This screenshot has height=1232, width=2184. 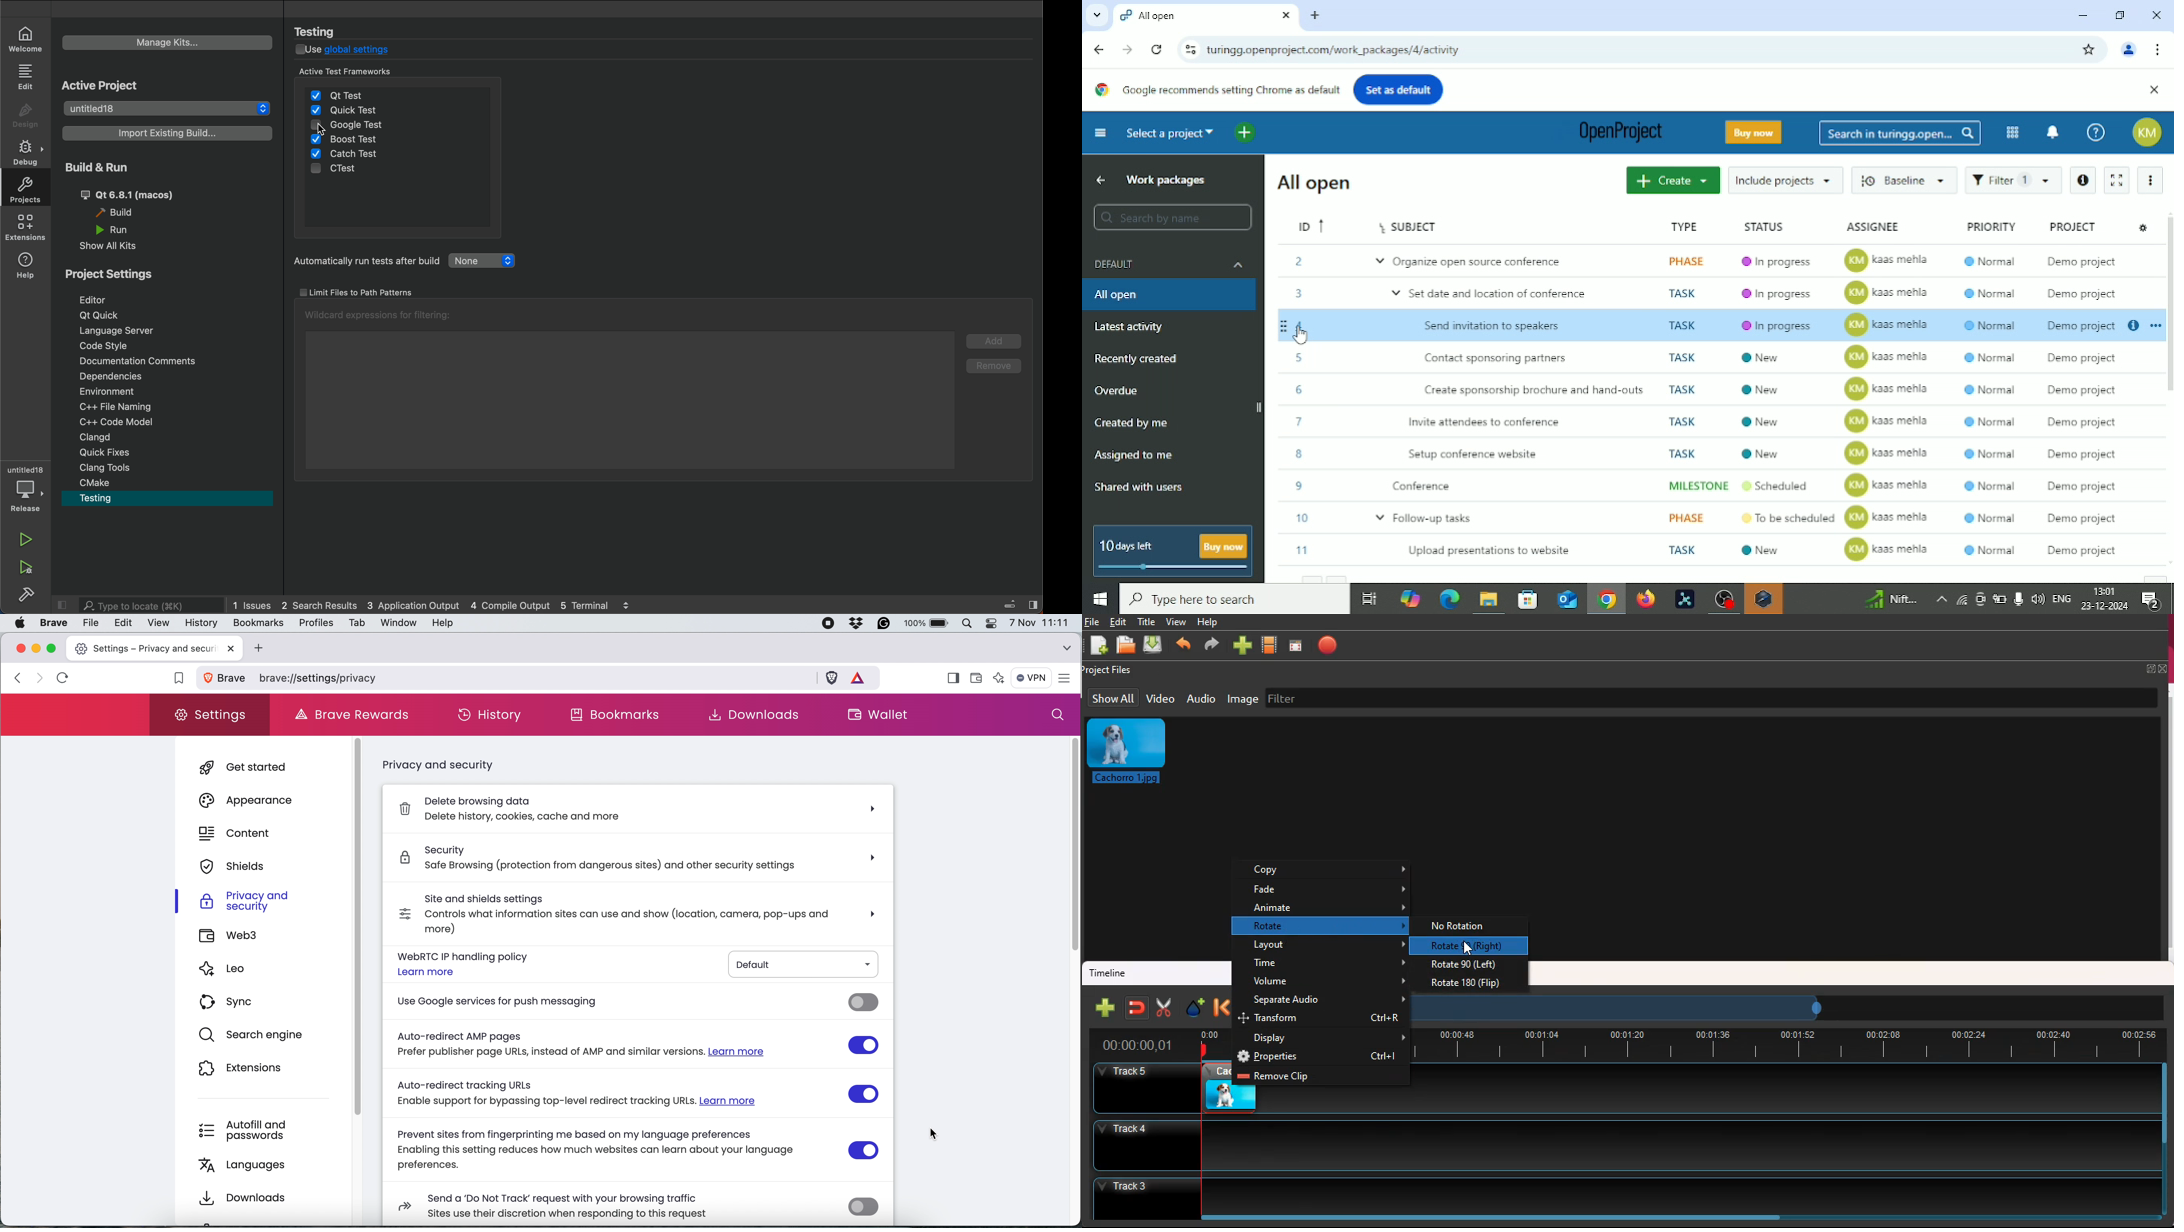 I want to click on hide sidebar, so click(x=1260, y=406).